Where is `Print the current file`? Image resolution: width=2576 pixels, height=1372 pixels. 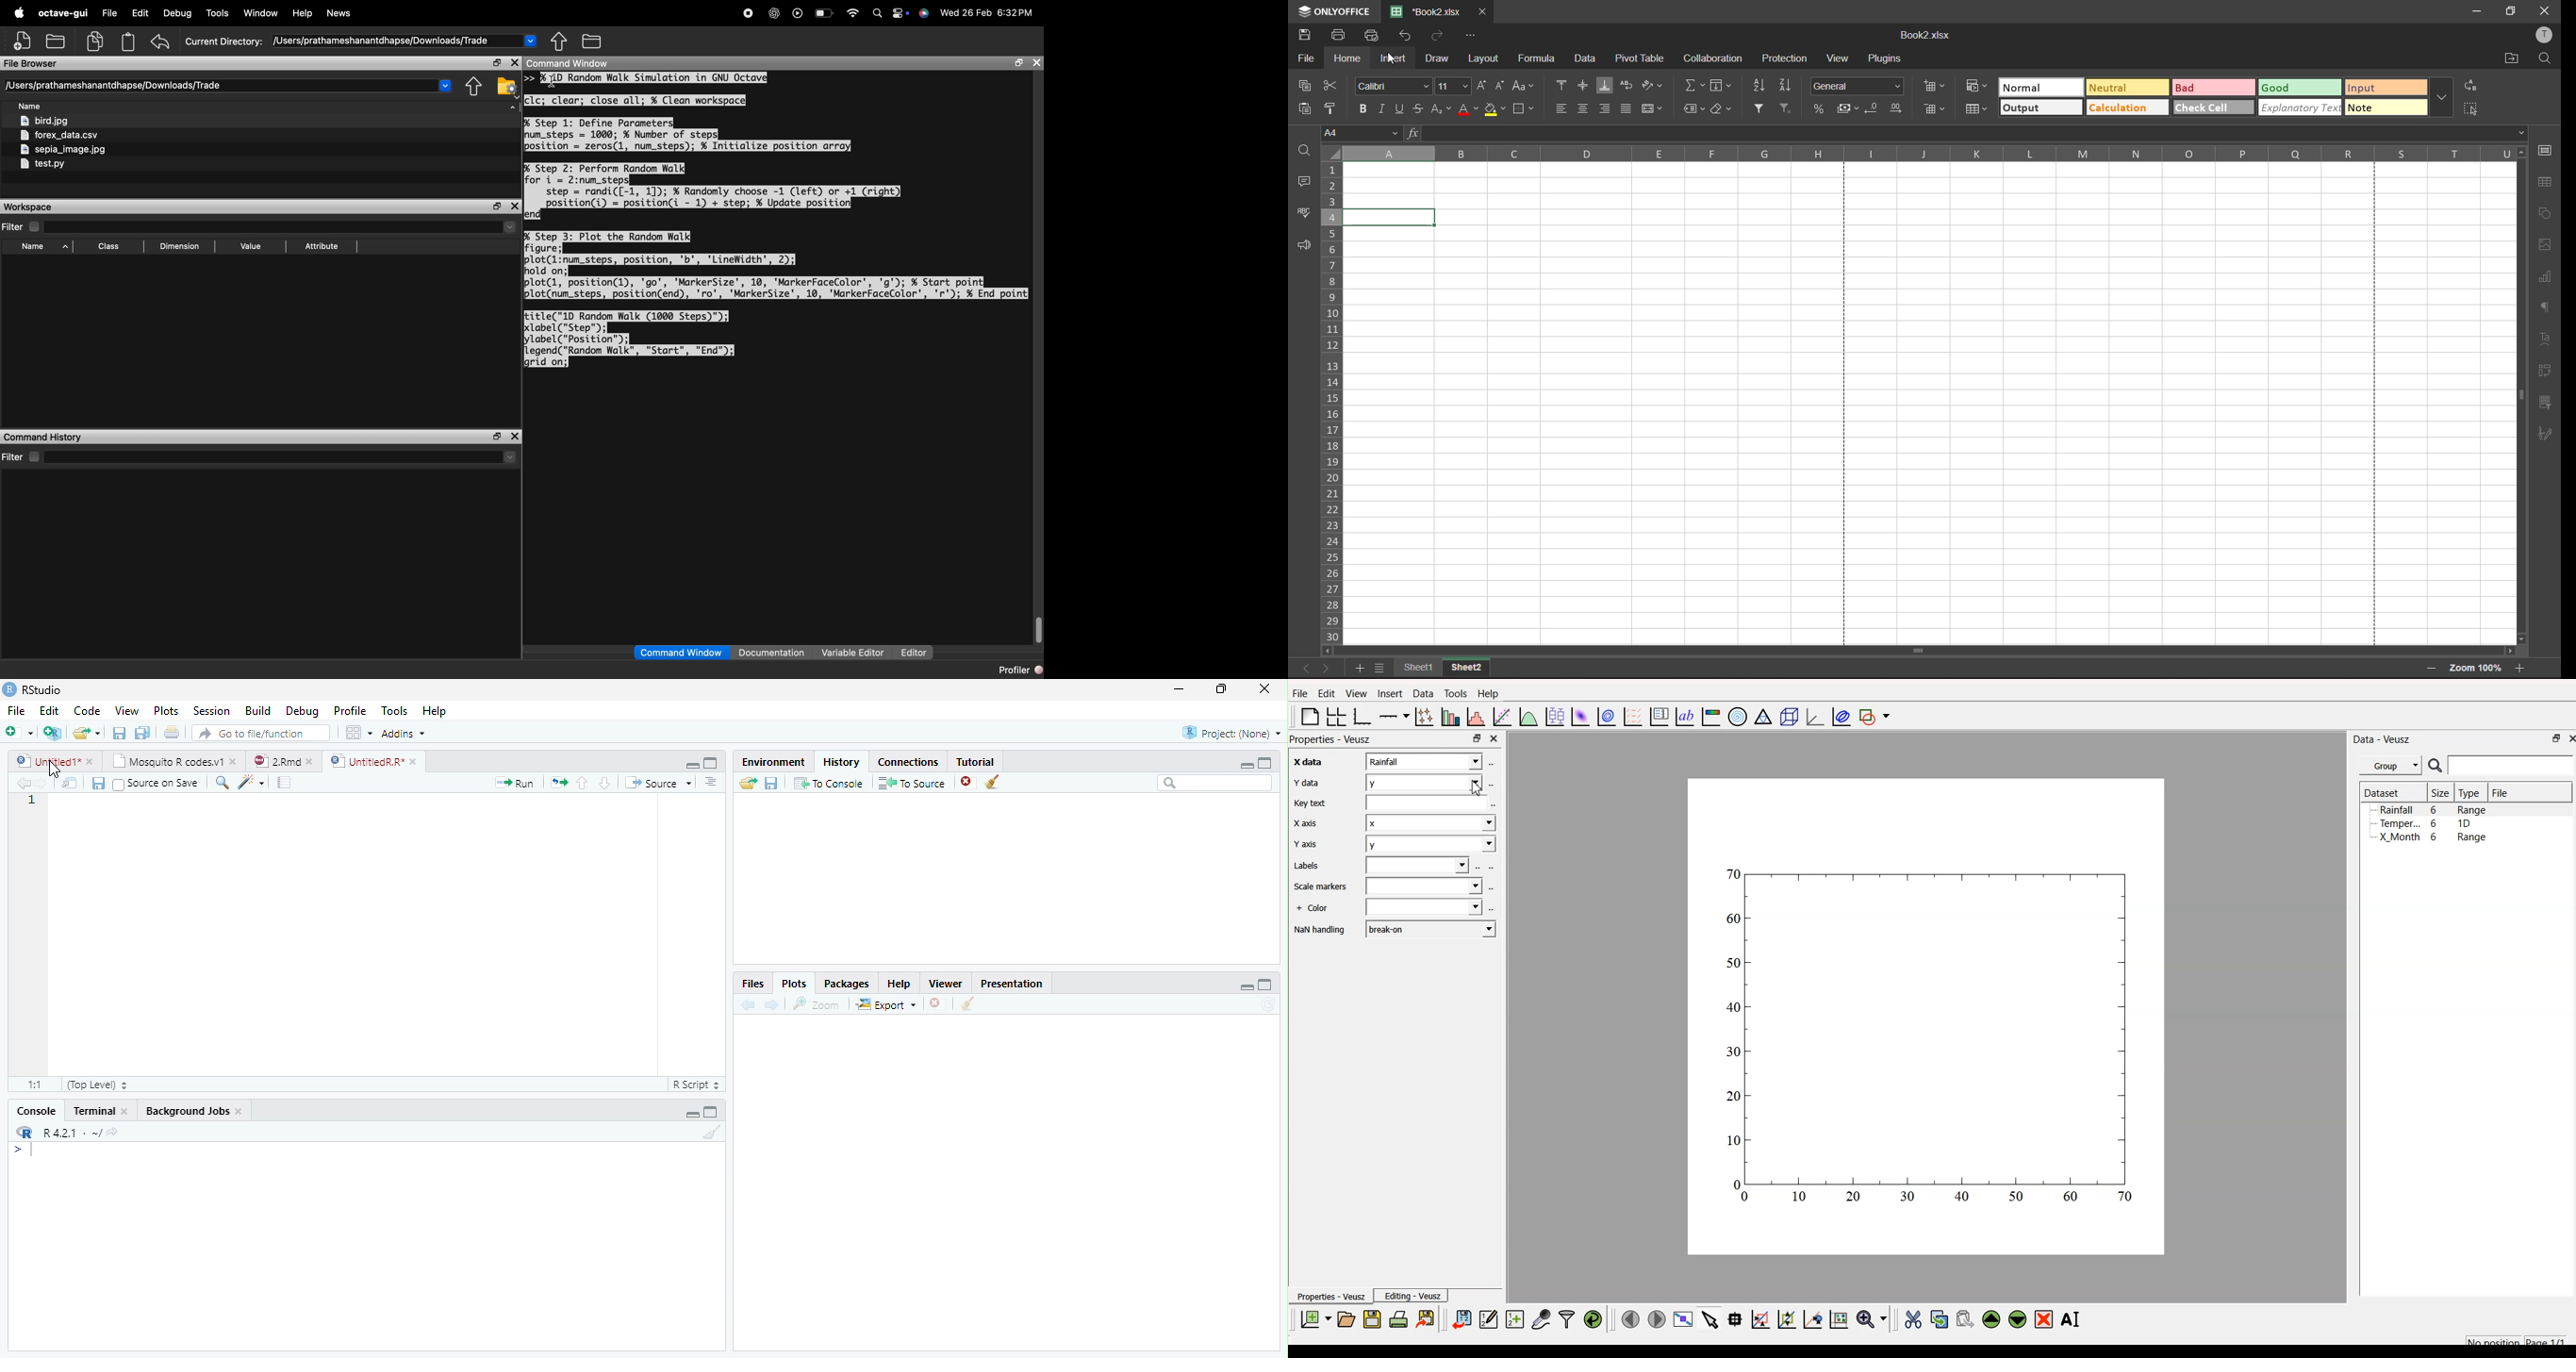
Print the current file is located at coordinates (172, 731).